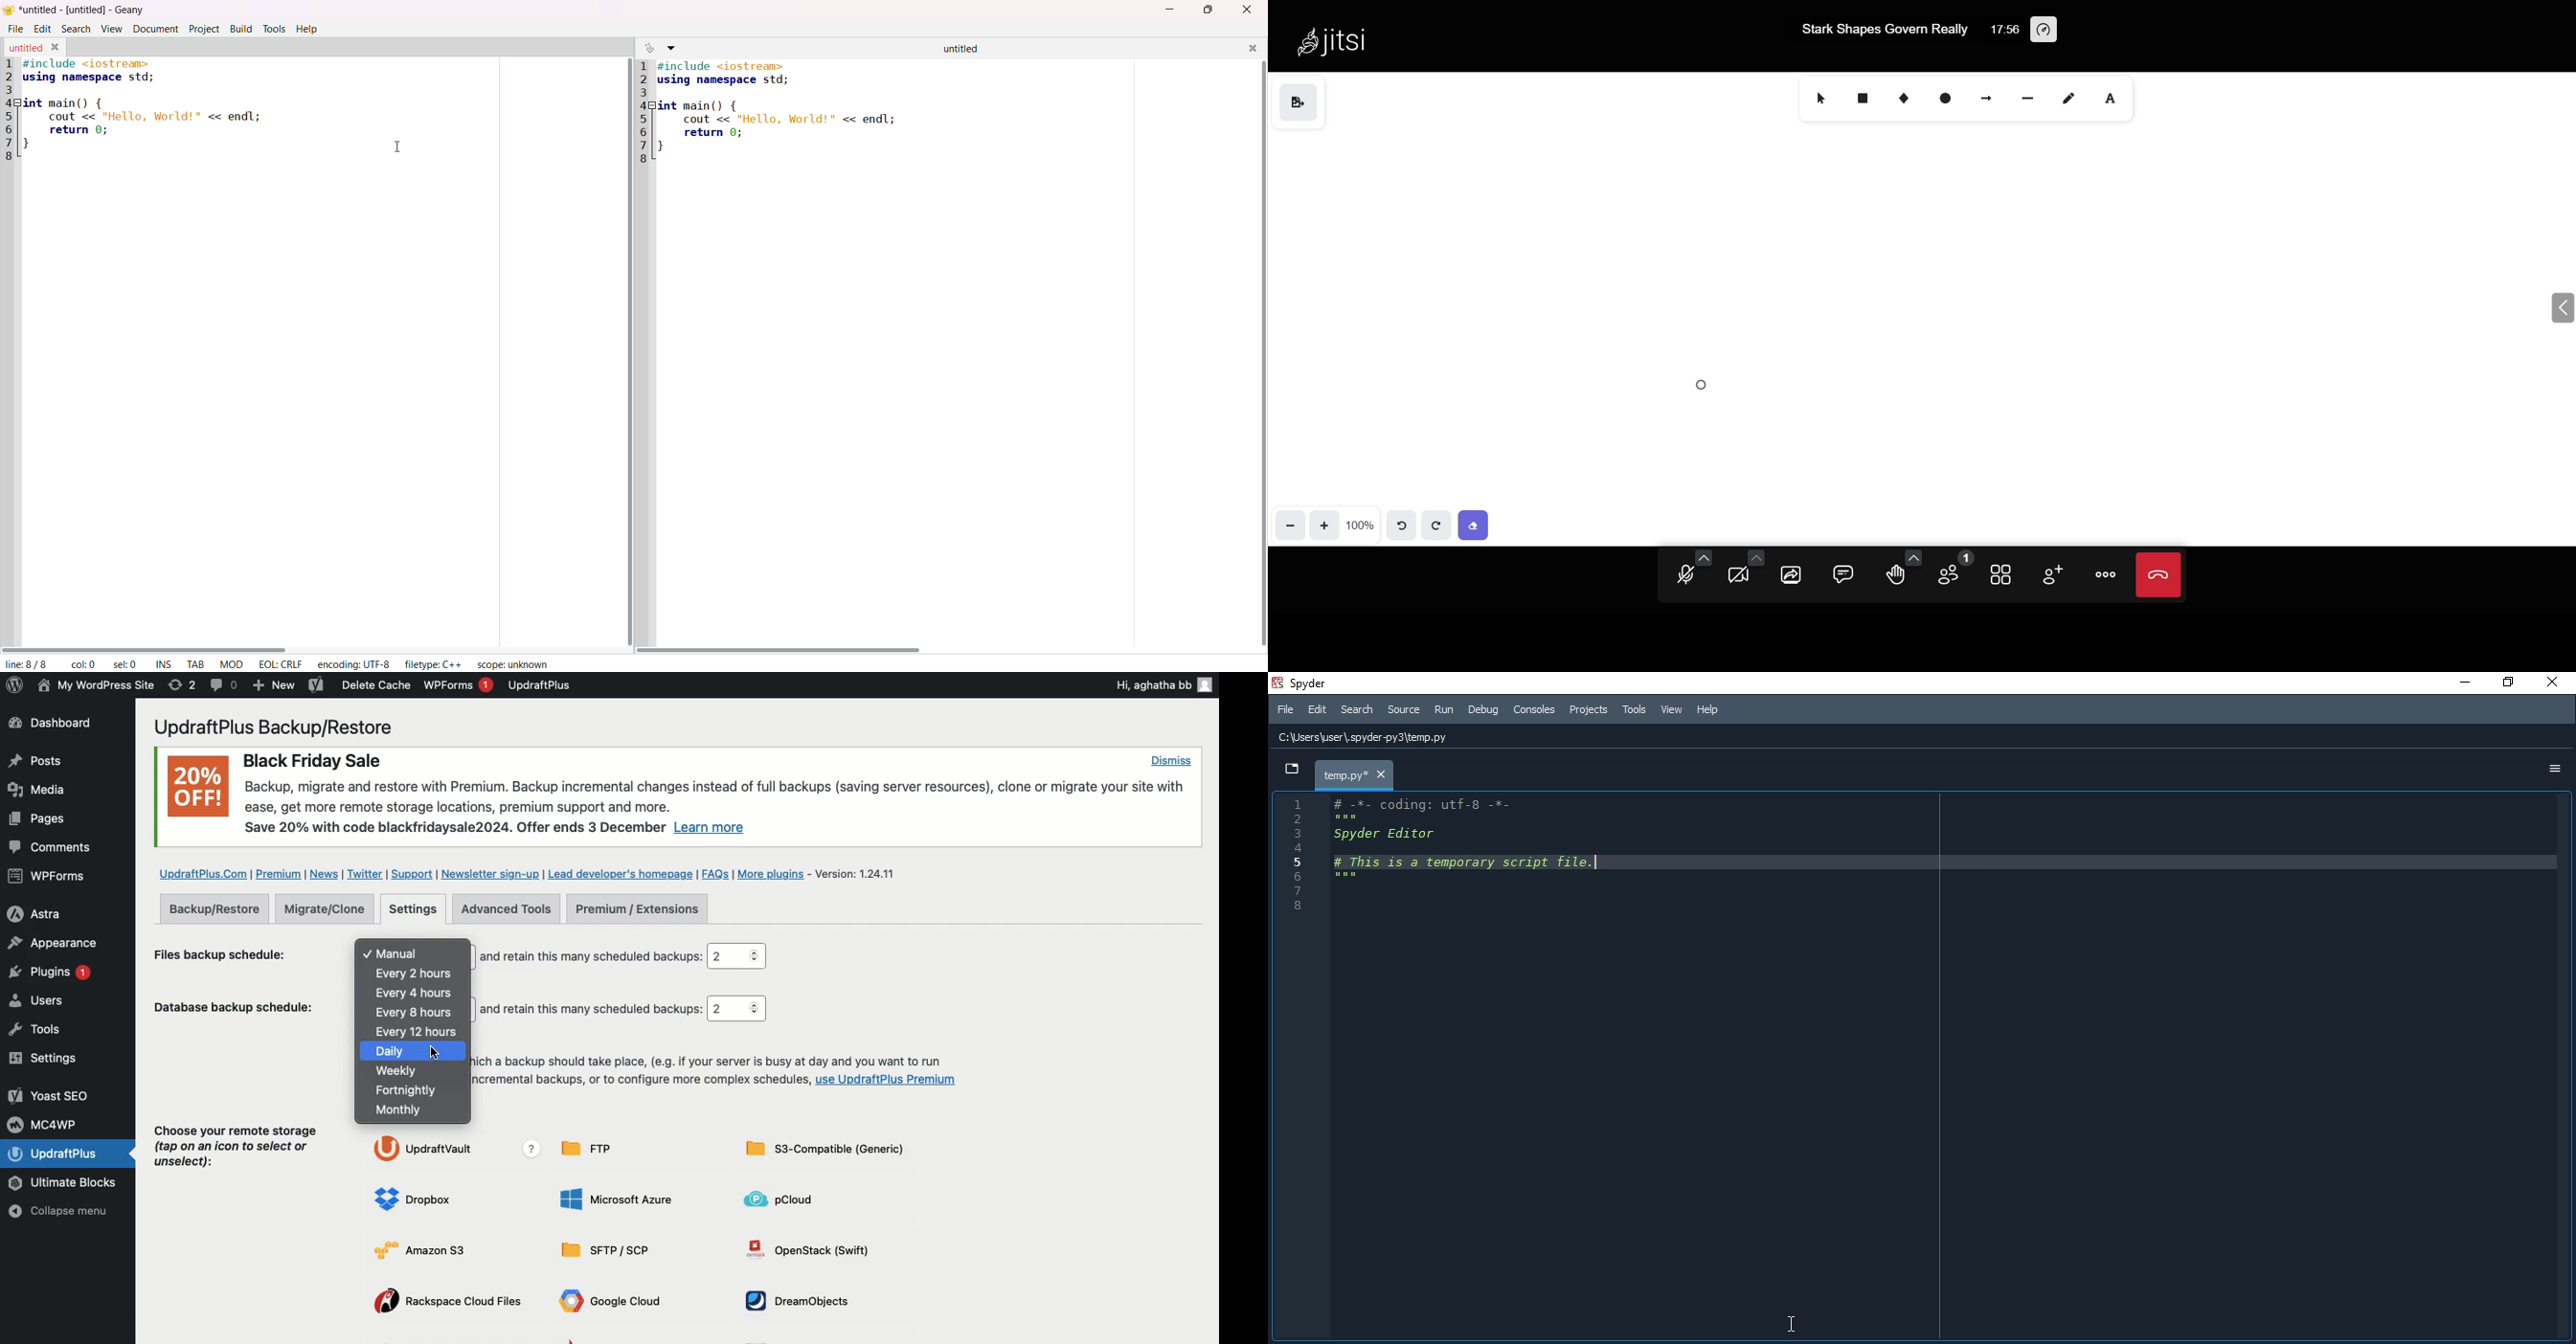 Image resolution: width=2576 pixels, height=1344 pixels. What do you see at coordinates (154, 28) in the screenshot?
I see `Document` at bounding box center [154, 28].